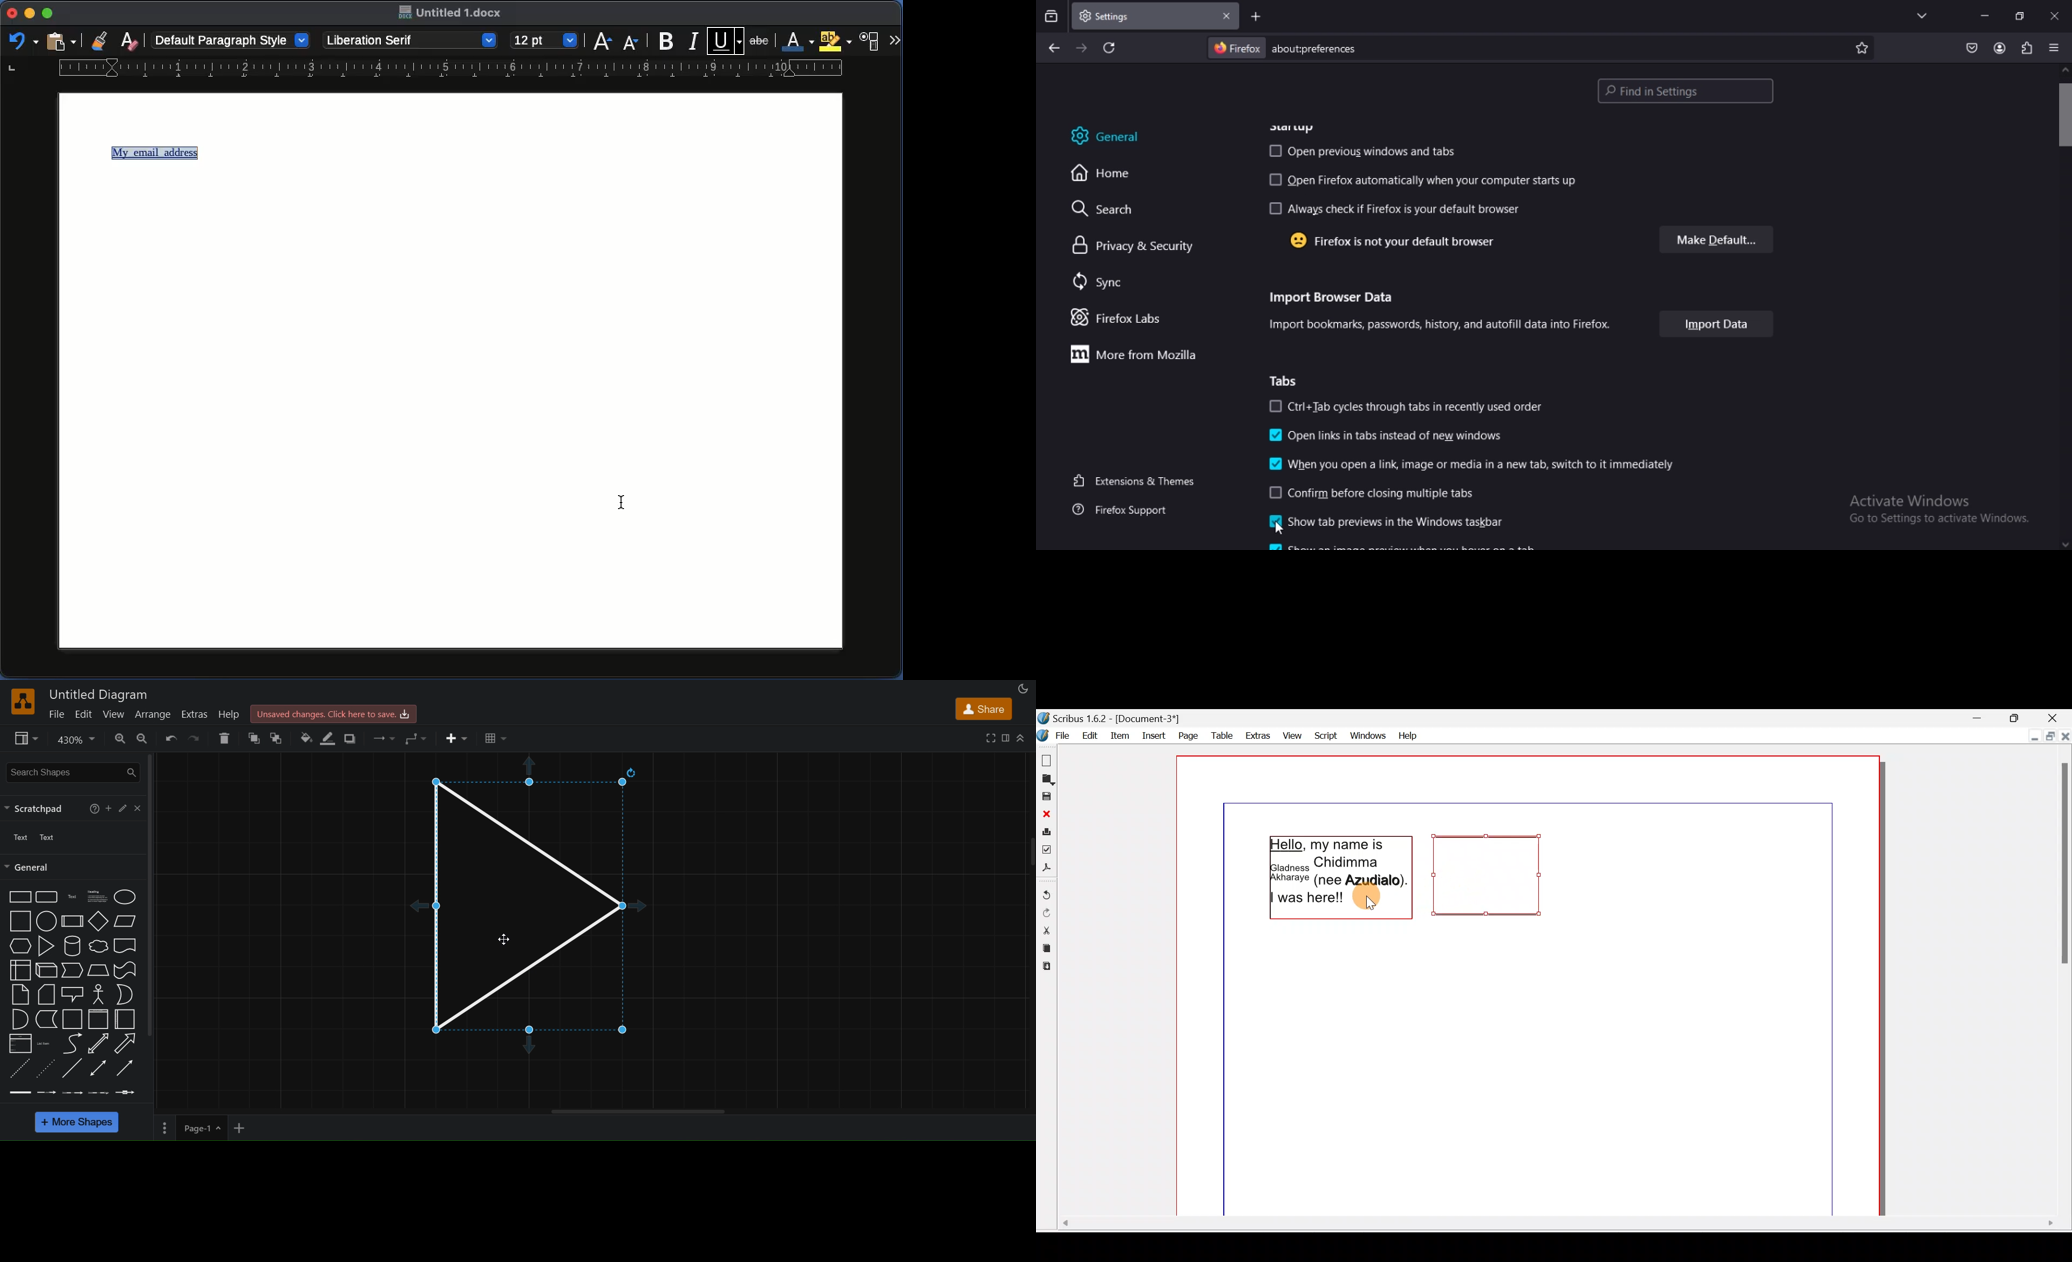 The height and width of the screenshot is (1288, 2072). Describe the element at coordinates (1047, 930) in the screenshot. I see `Cut` at that location.